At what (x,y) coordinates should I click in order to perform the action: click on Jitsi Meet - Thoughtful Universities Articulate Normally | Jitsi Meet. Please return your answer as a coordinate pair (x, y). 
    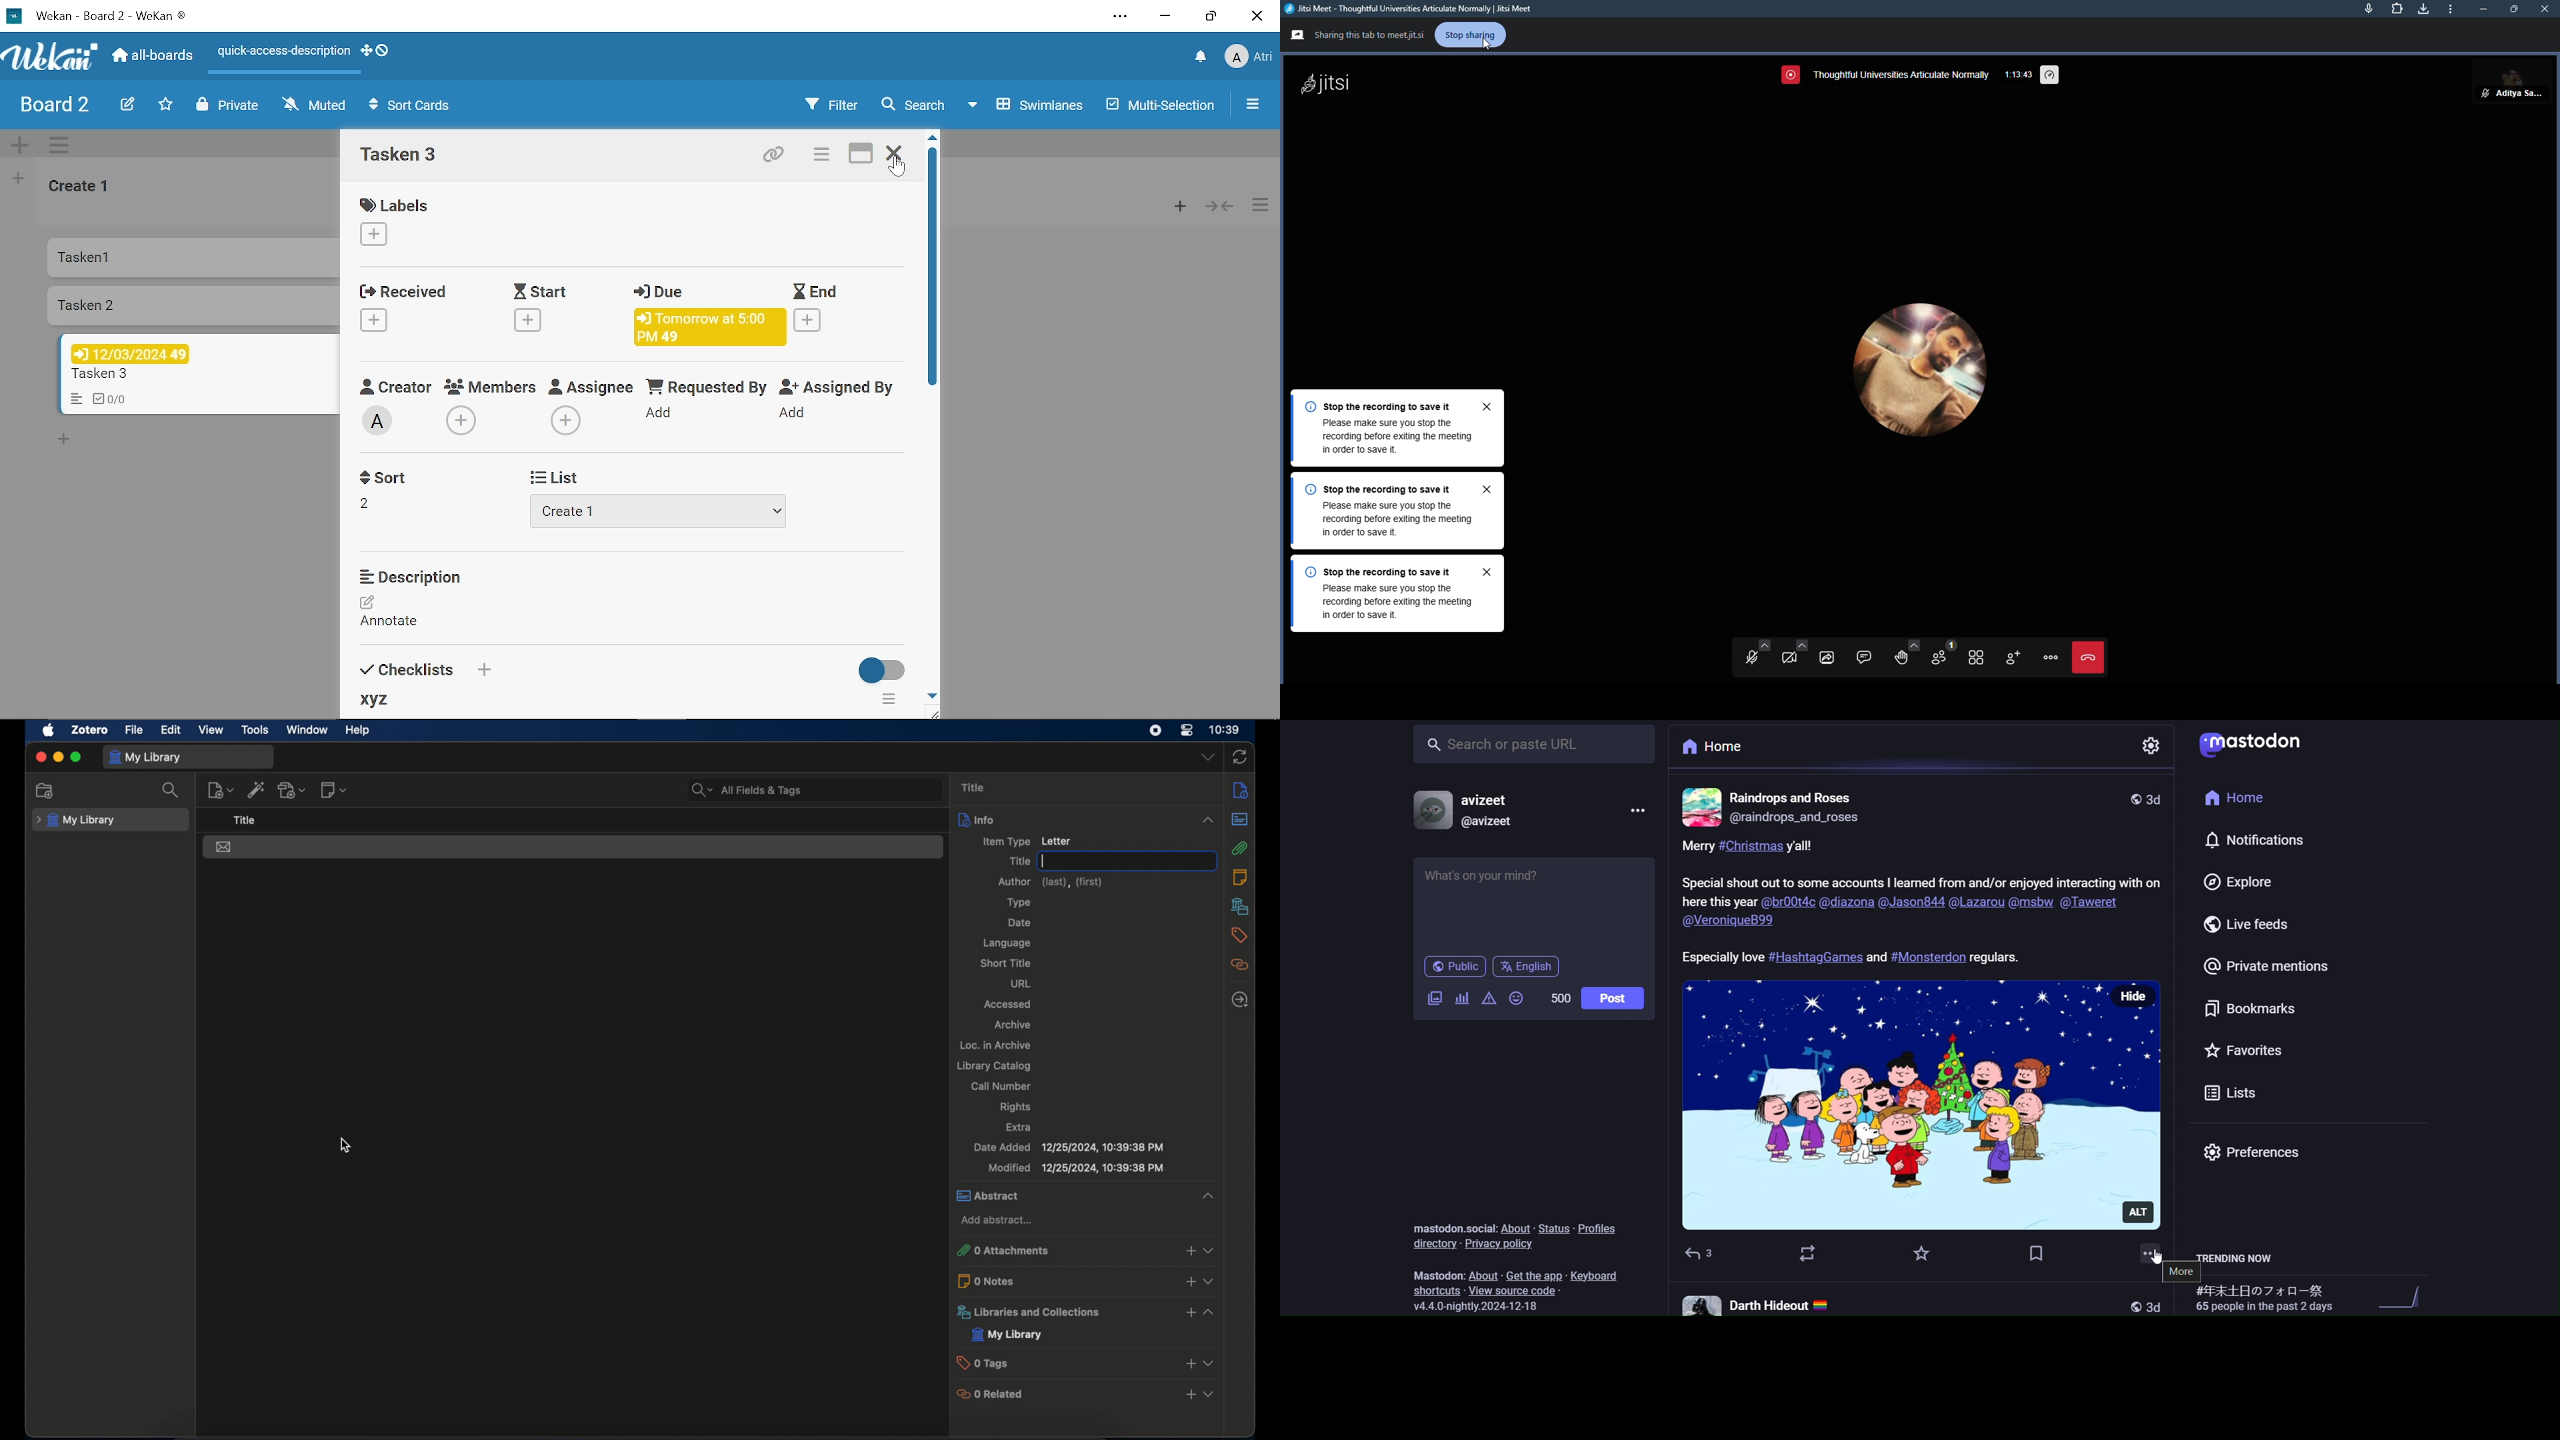
    Looking at the image, I should click on (1433, 8).